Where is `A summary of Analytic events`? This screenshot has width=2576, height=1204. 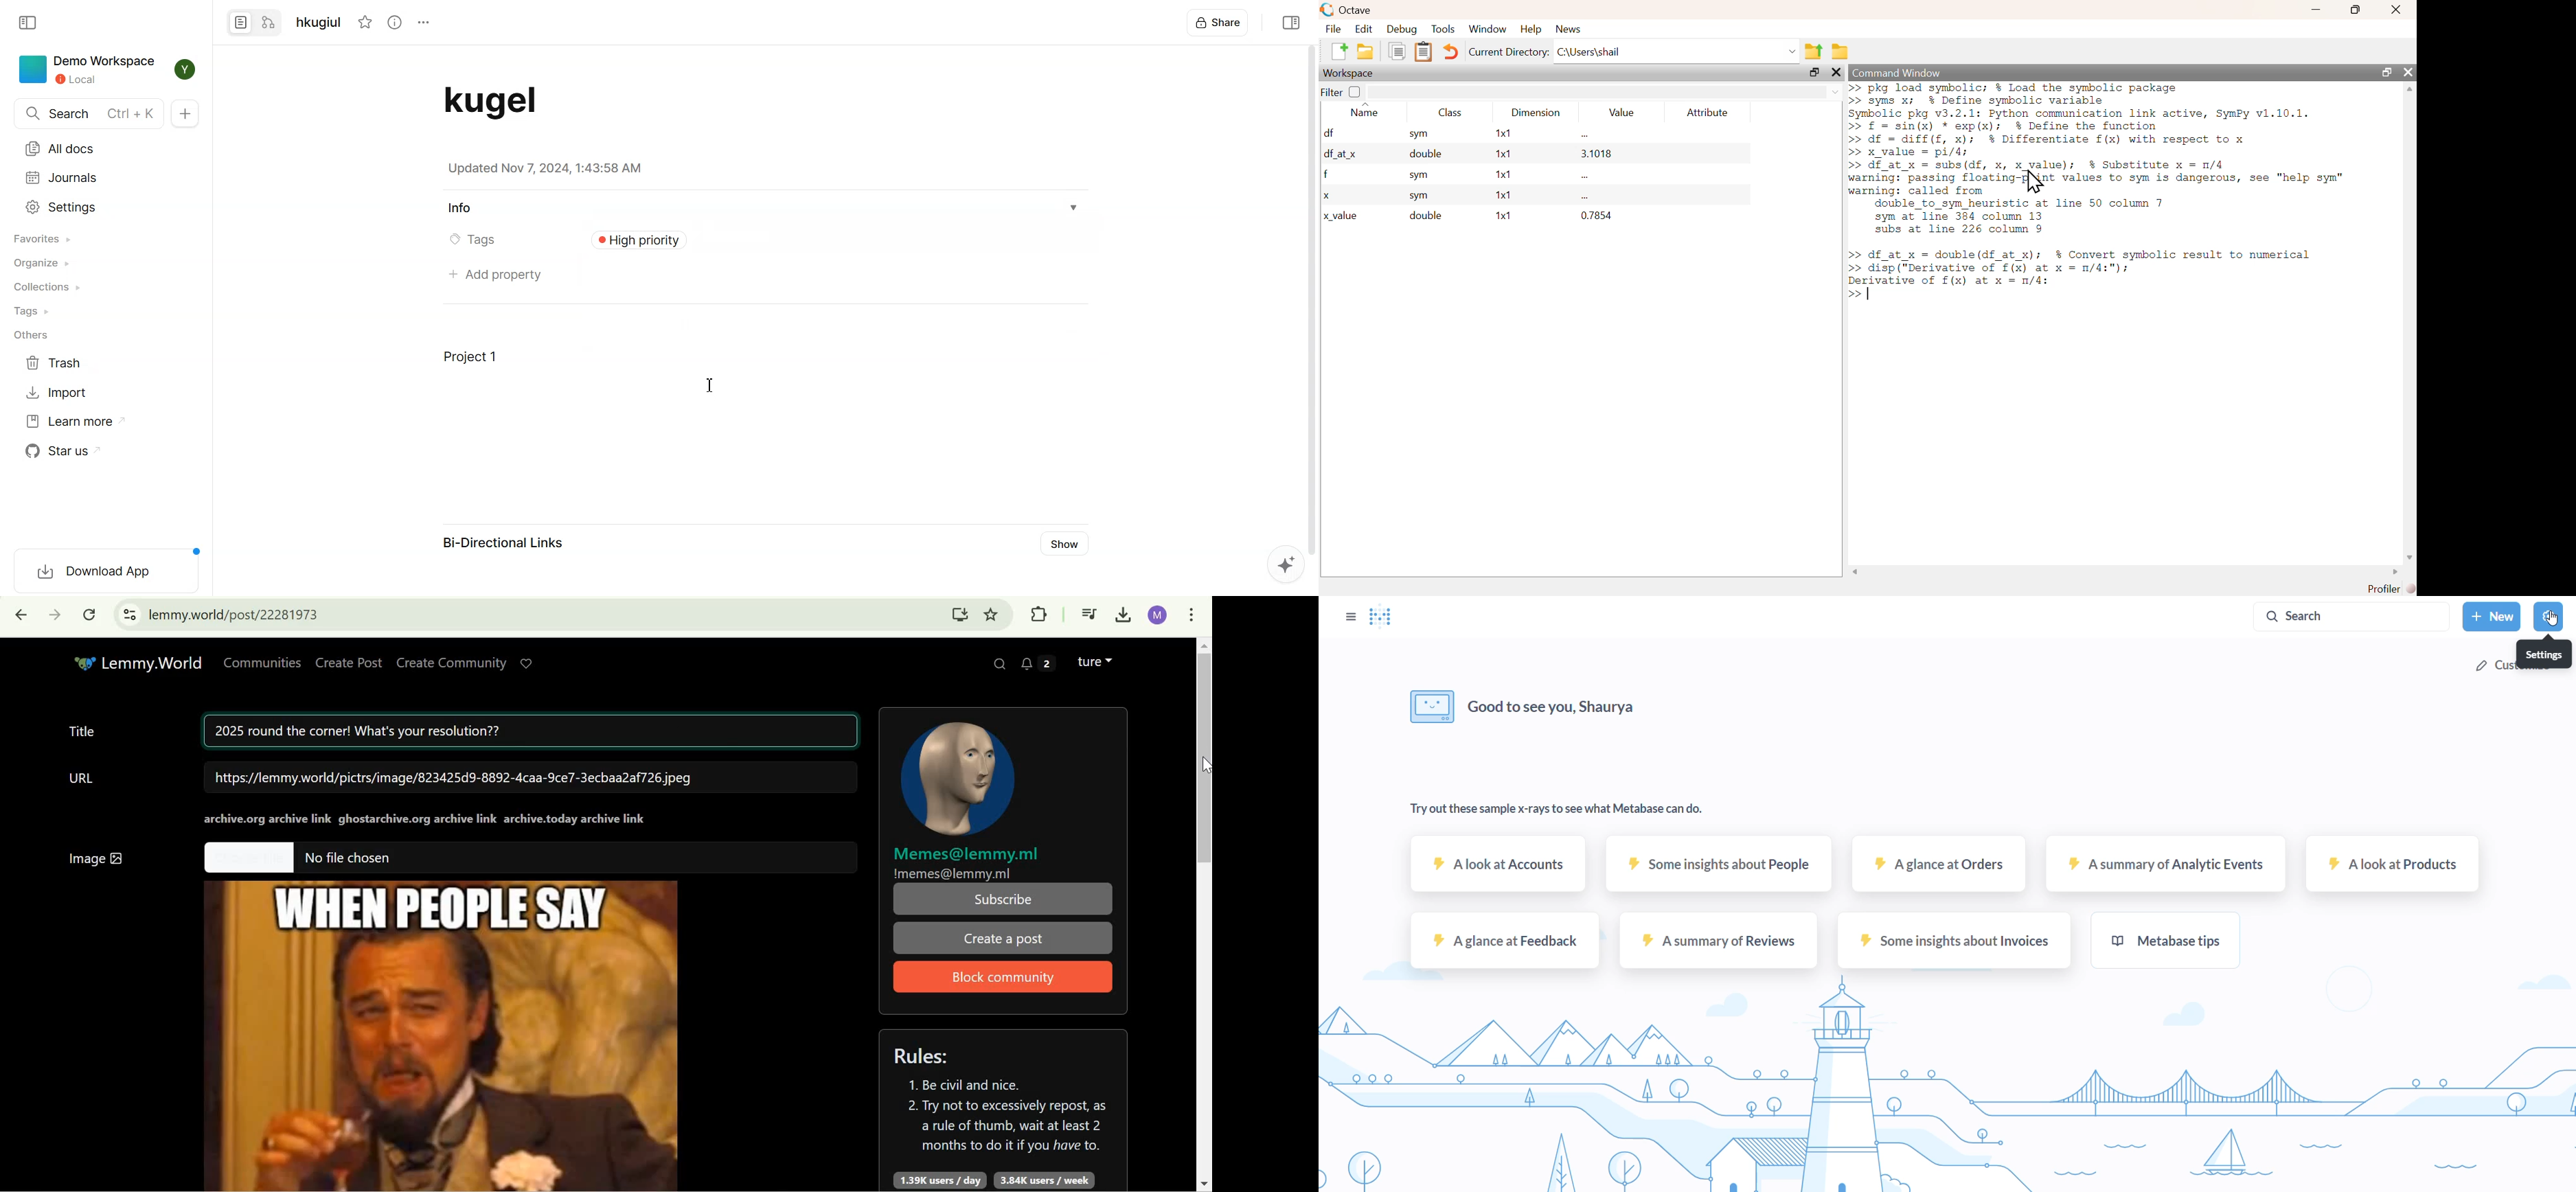
A summary of Analytic events is located at coordinates (2171, 870).